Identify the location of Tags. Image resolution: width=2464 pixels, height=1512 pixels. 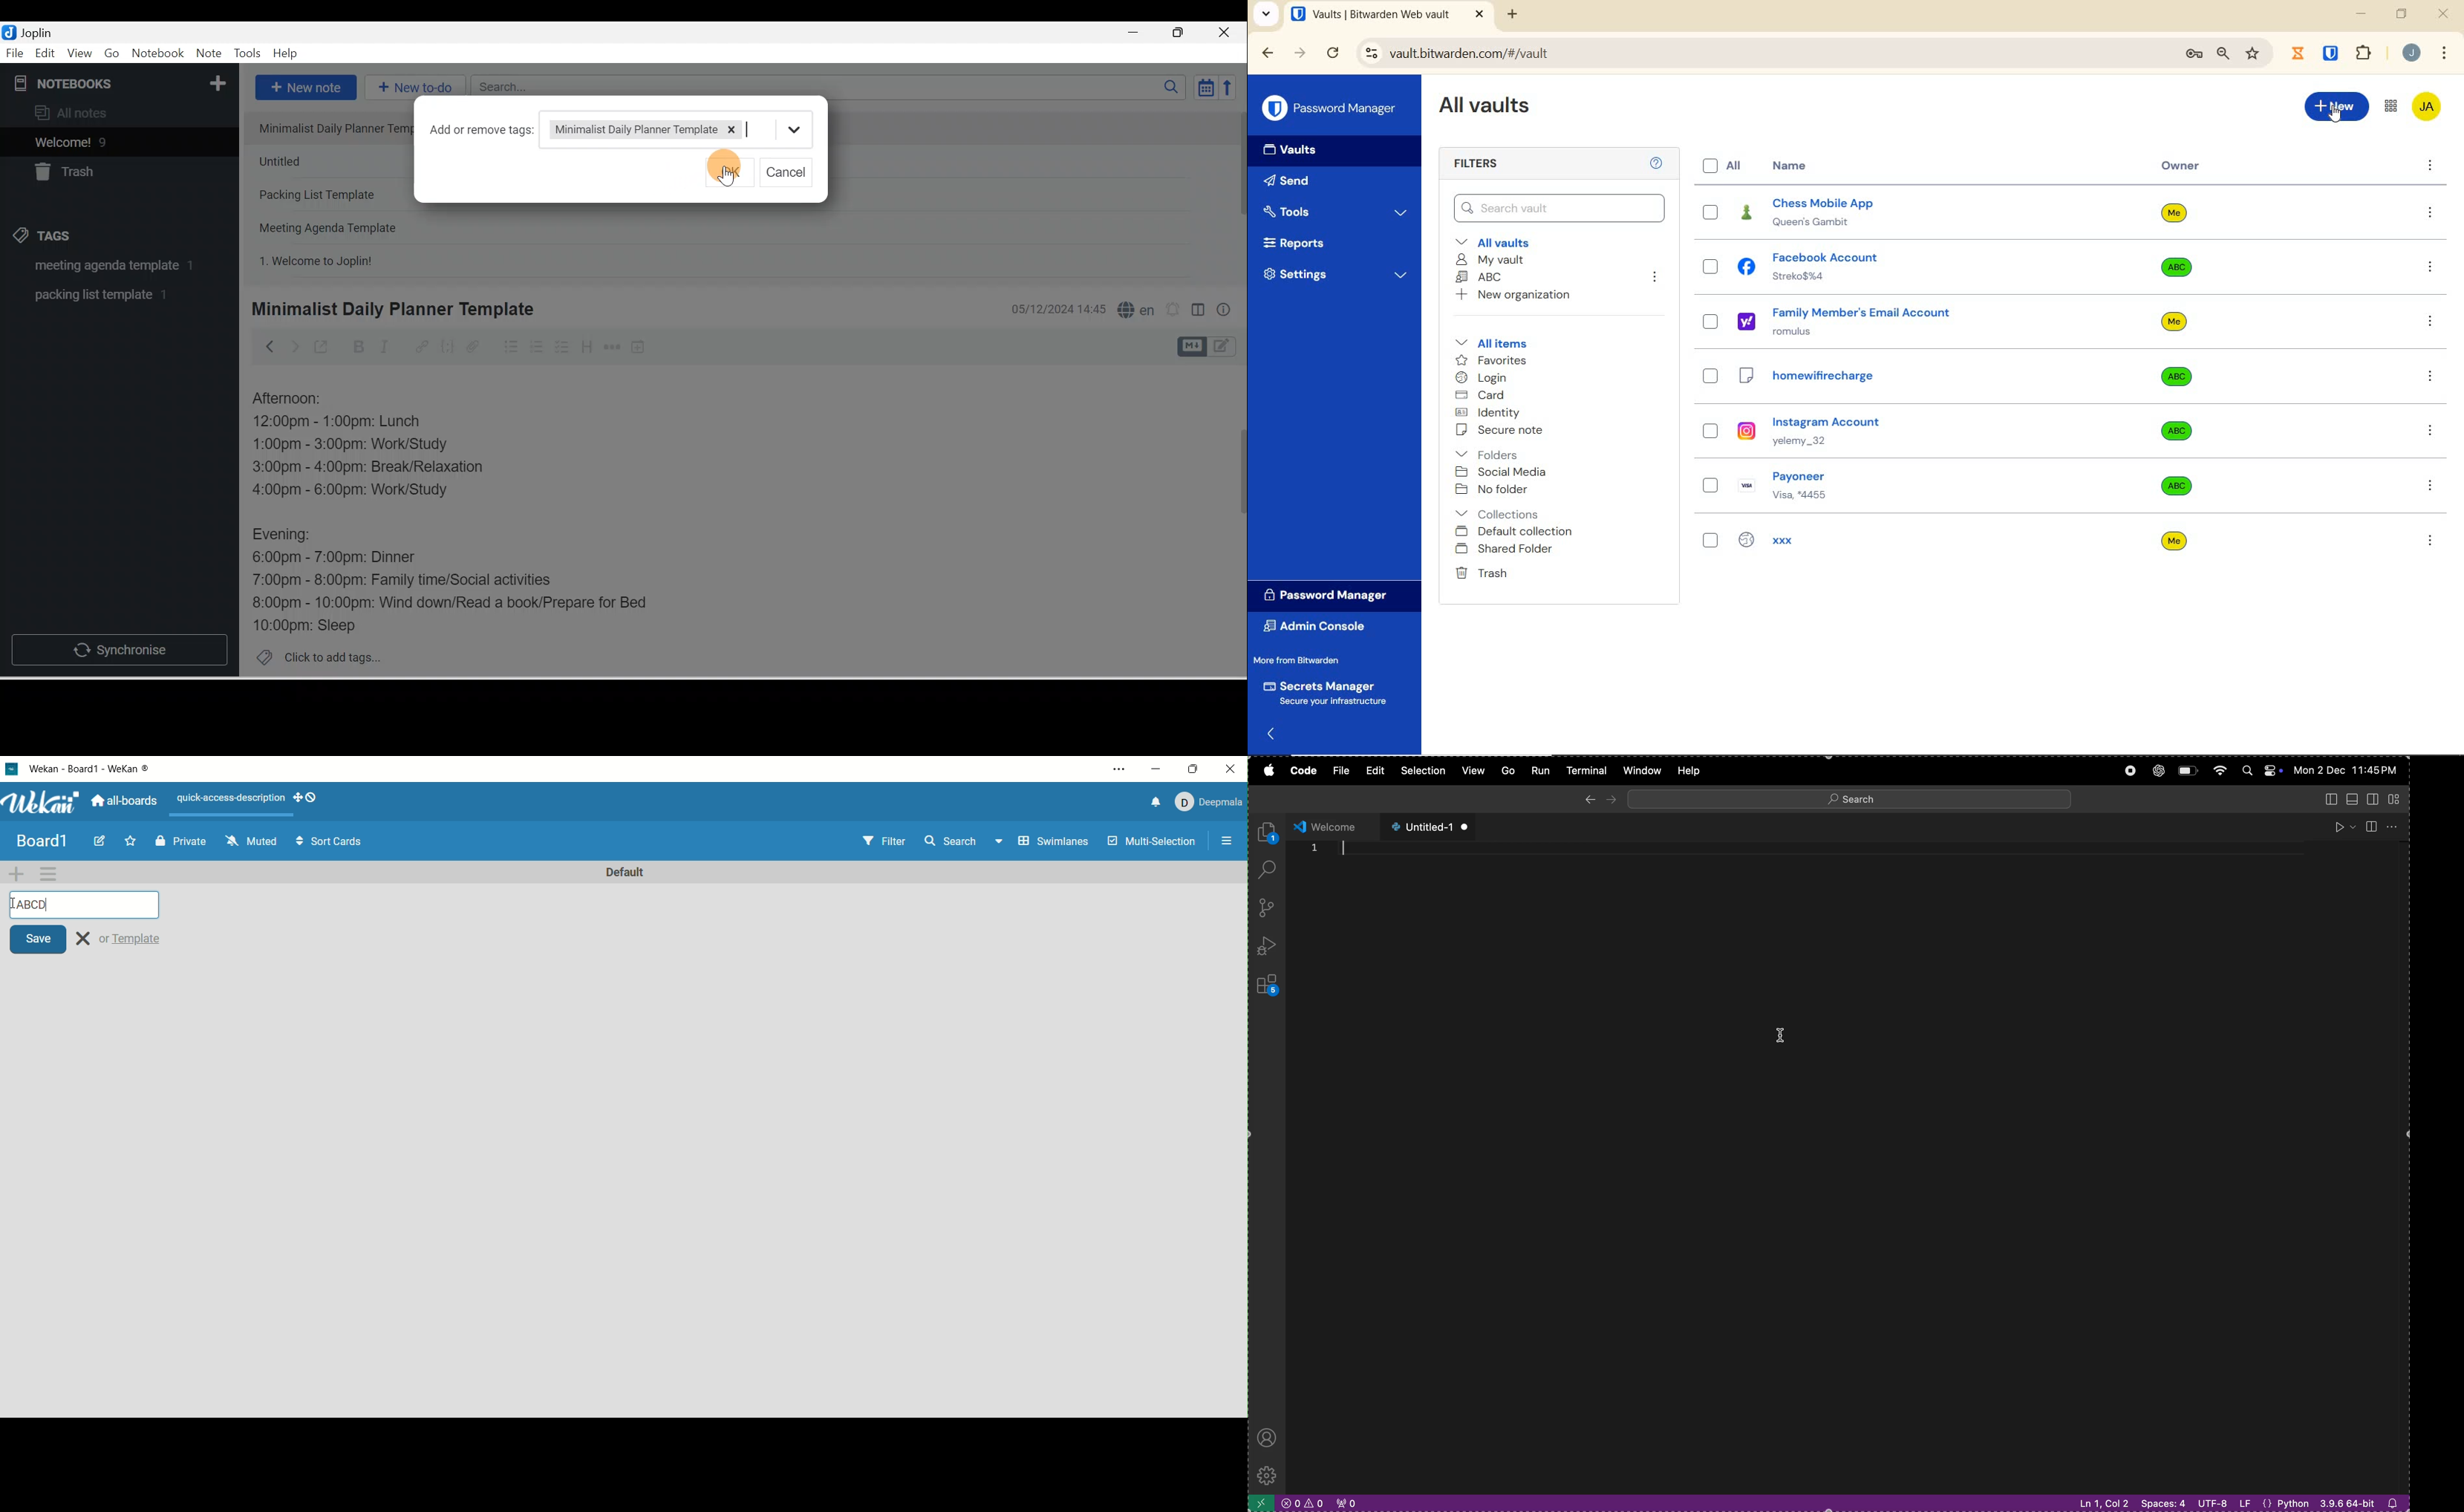
(46, 238).